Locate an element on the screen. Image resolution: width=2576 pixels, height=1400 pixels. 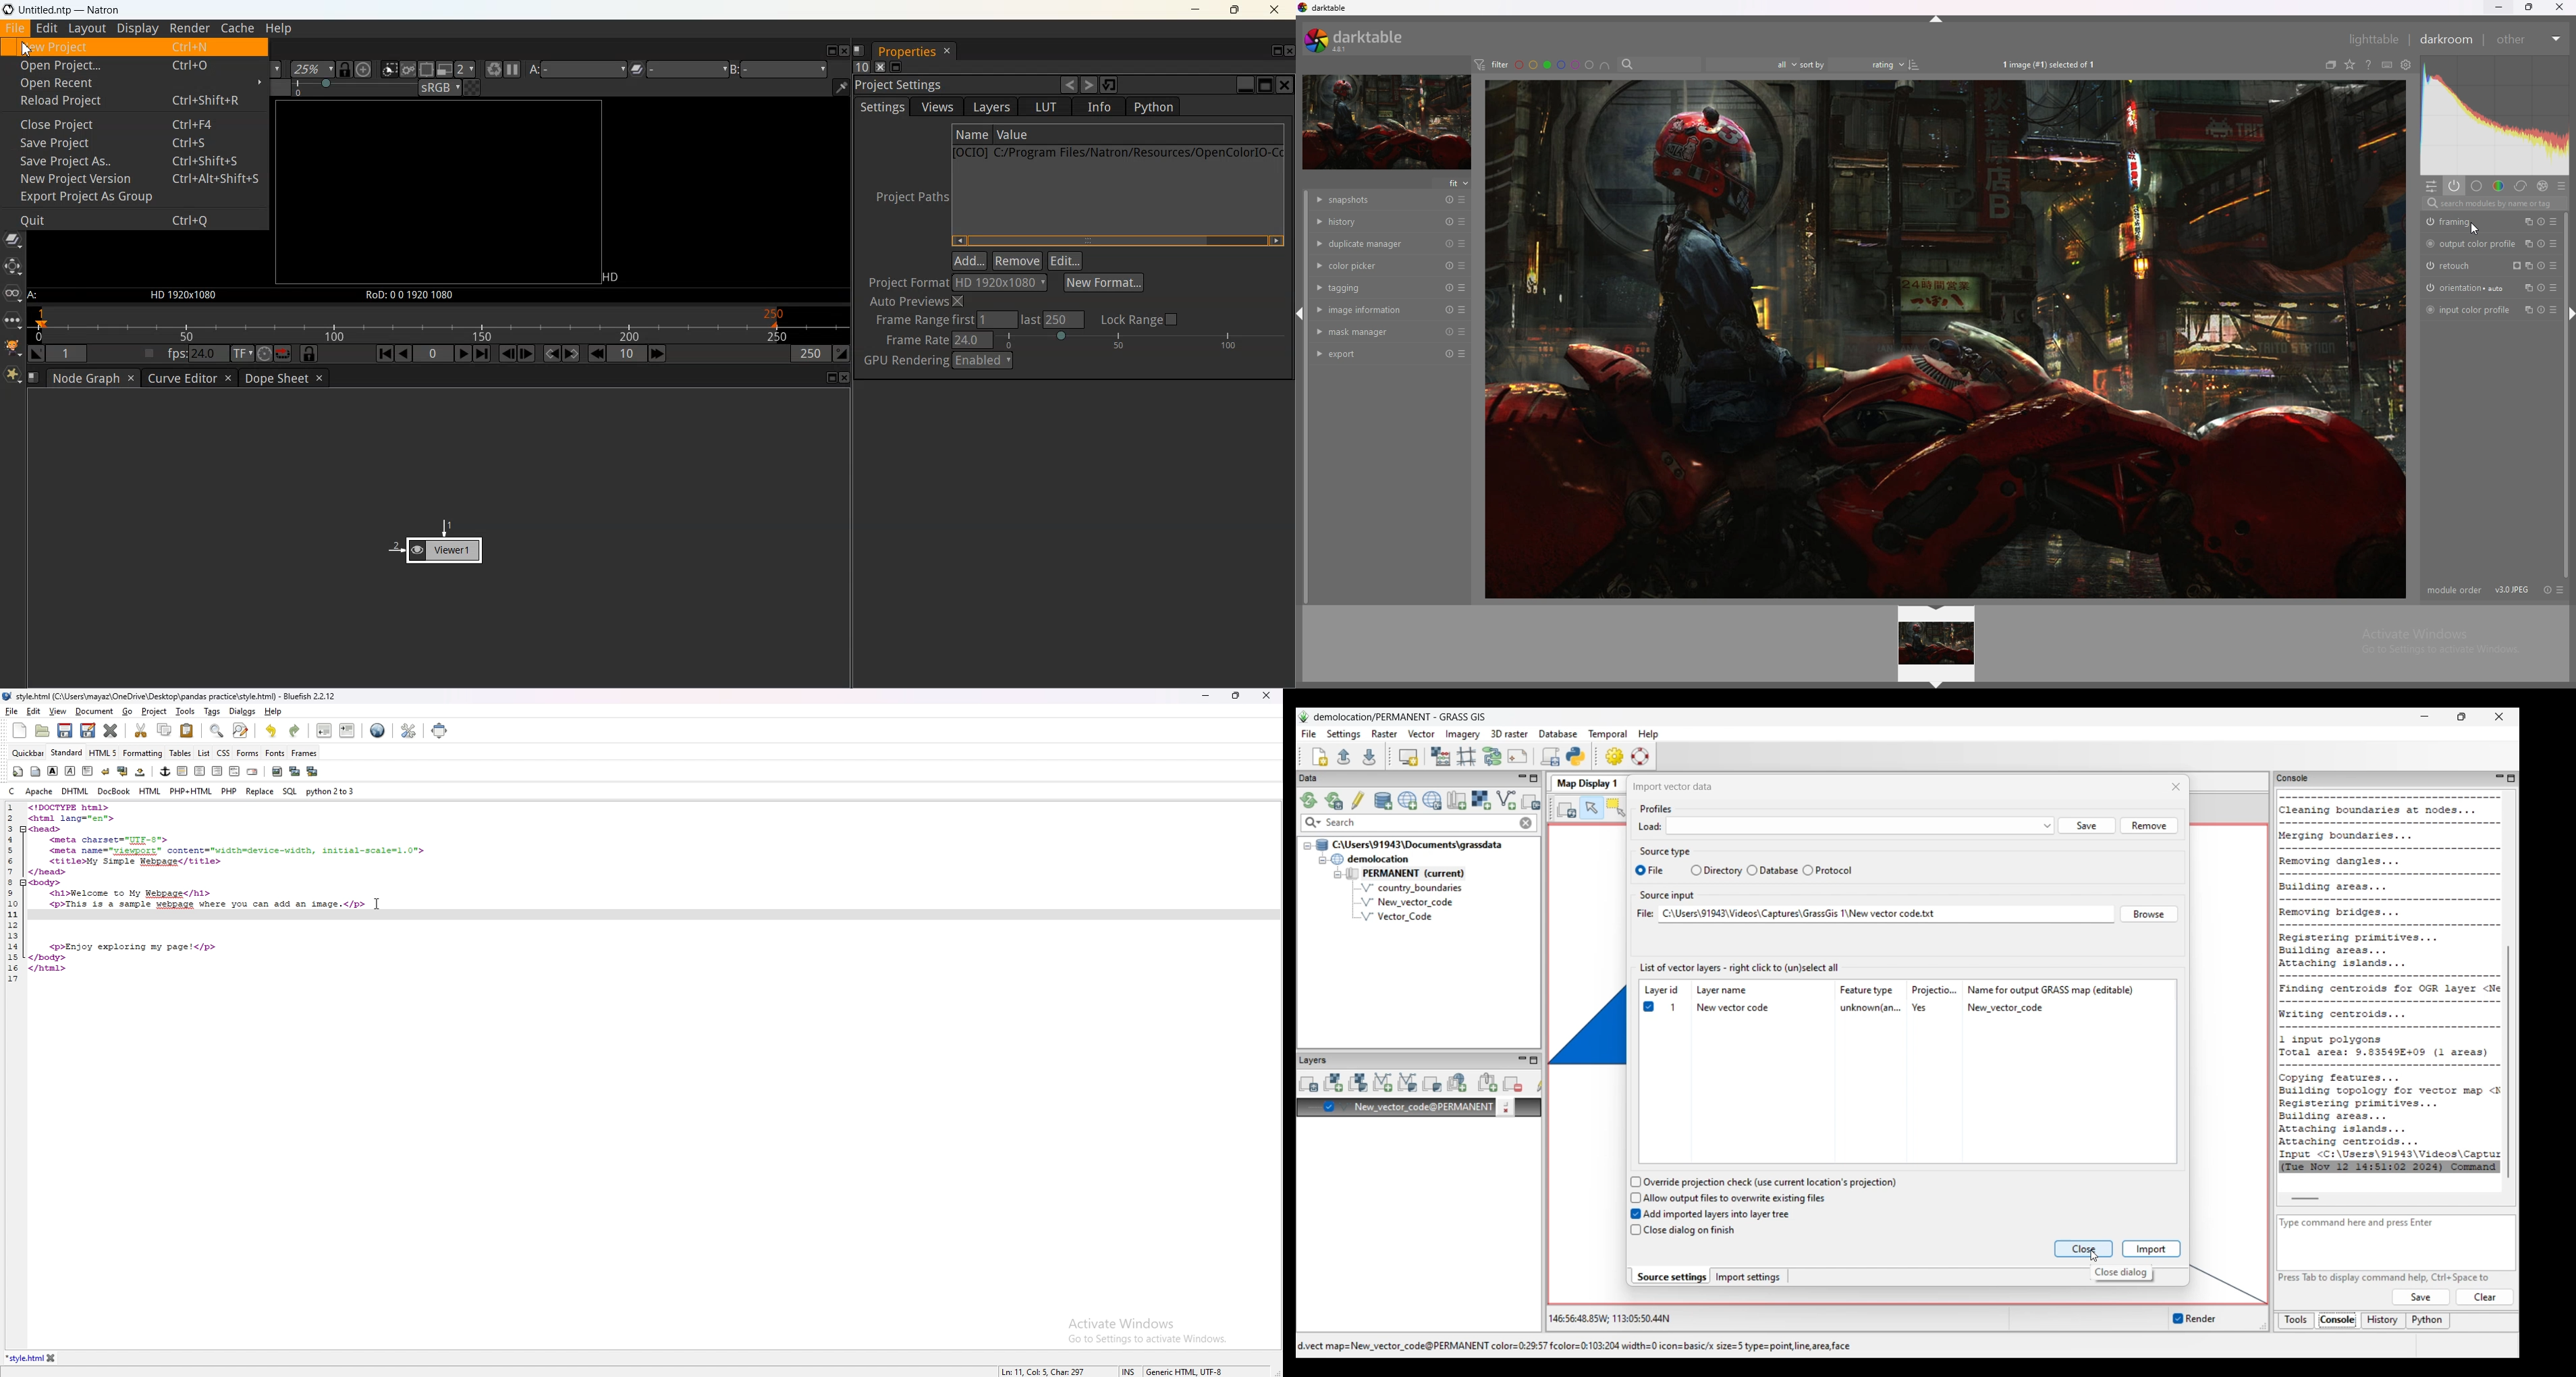
apache is located at coordinates (39, 791).